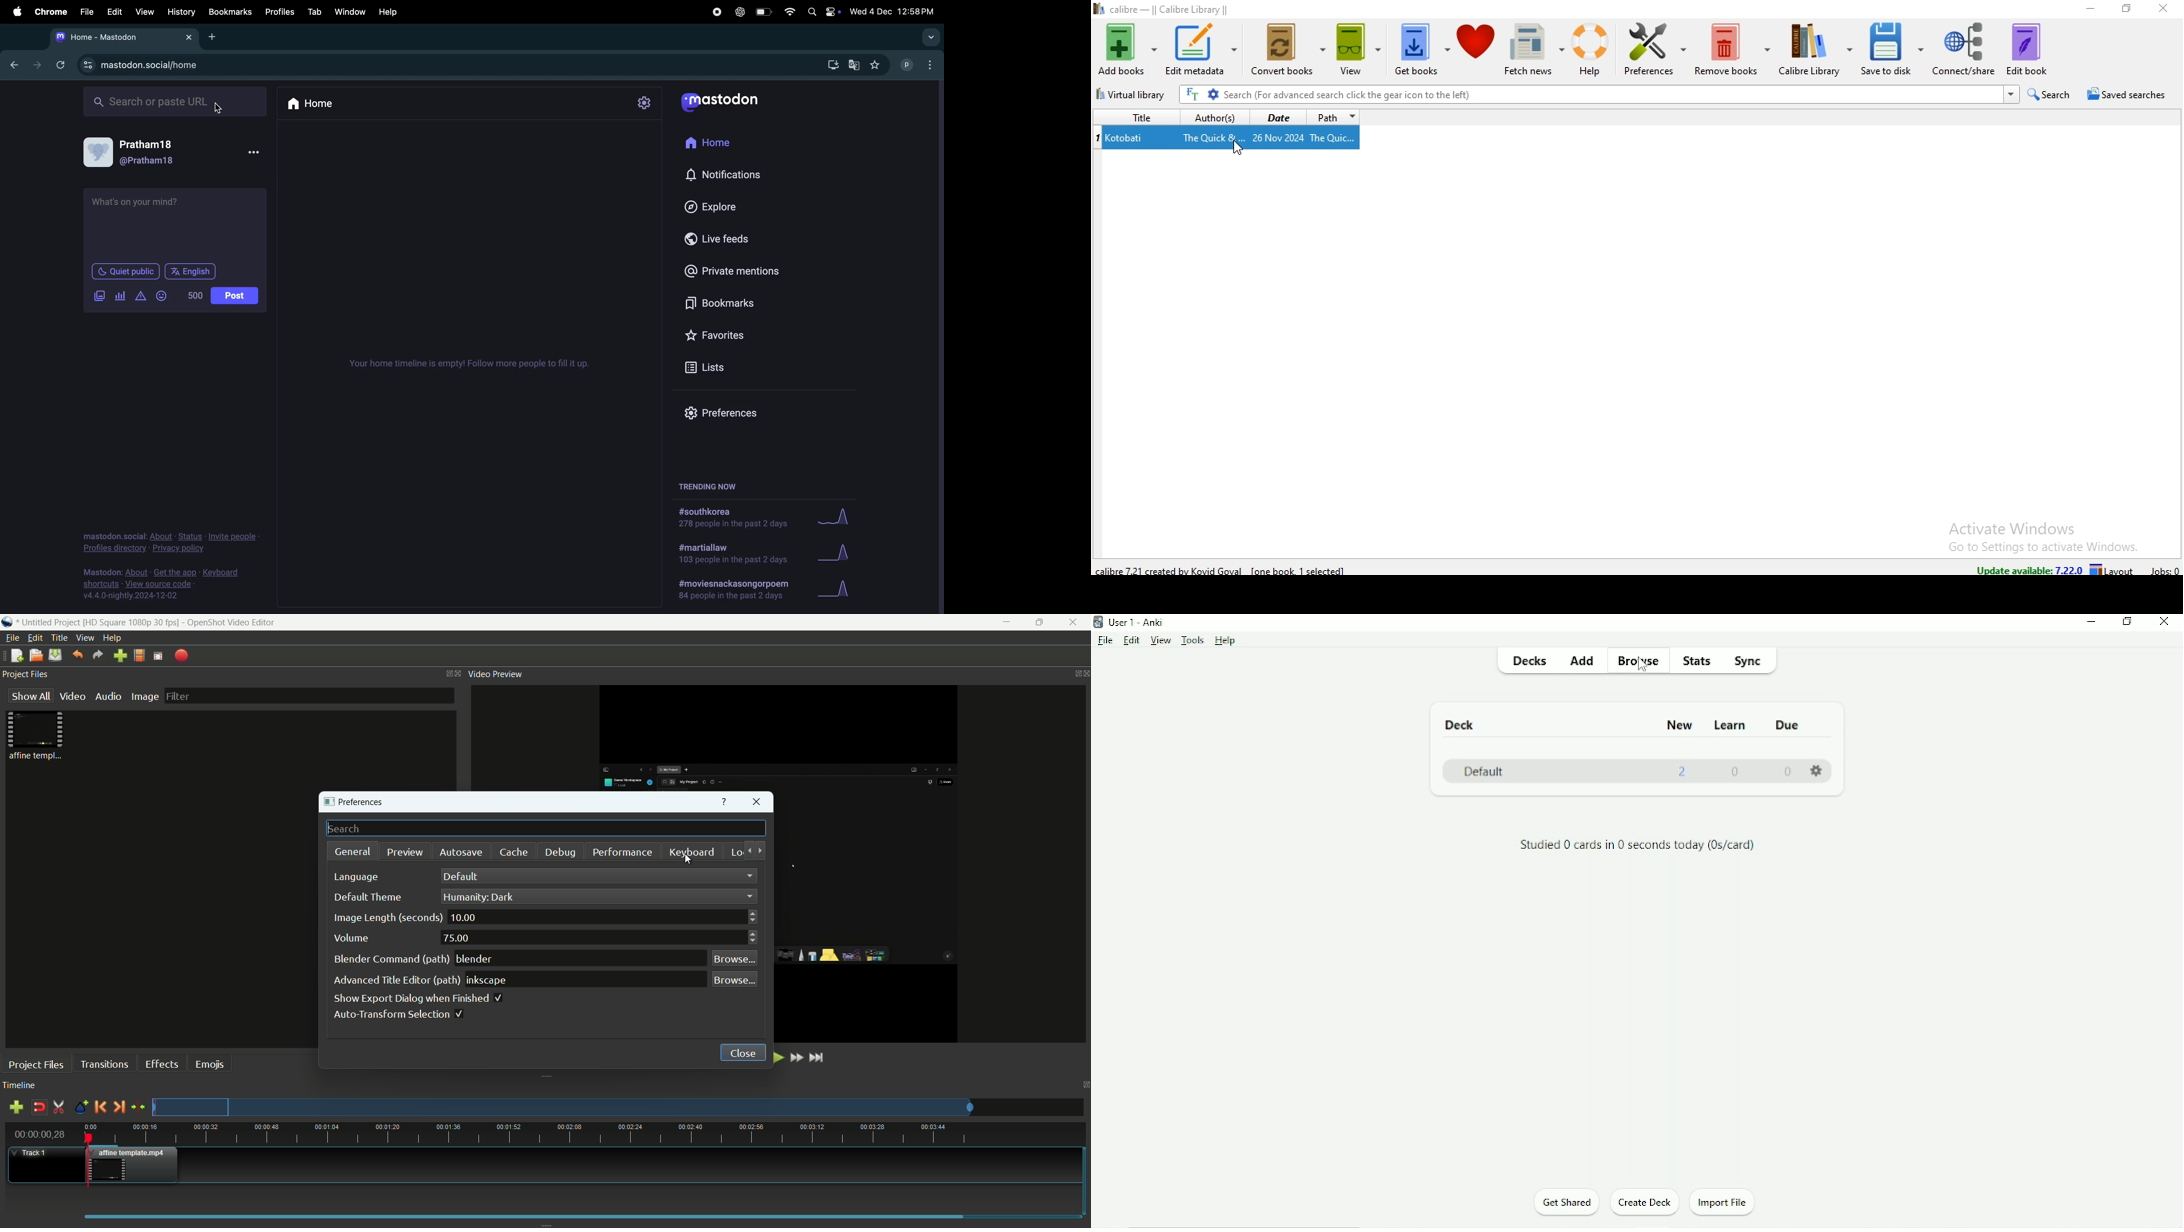  Describe the element at coordinates (1753, 662) in the screenshot. I see `Sync` at that location.